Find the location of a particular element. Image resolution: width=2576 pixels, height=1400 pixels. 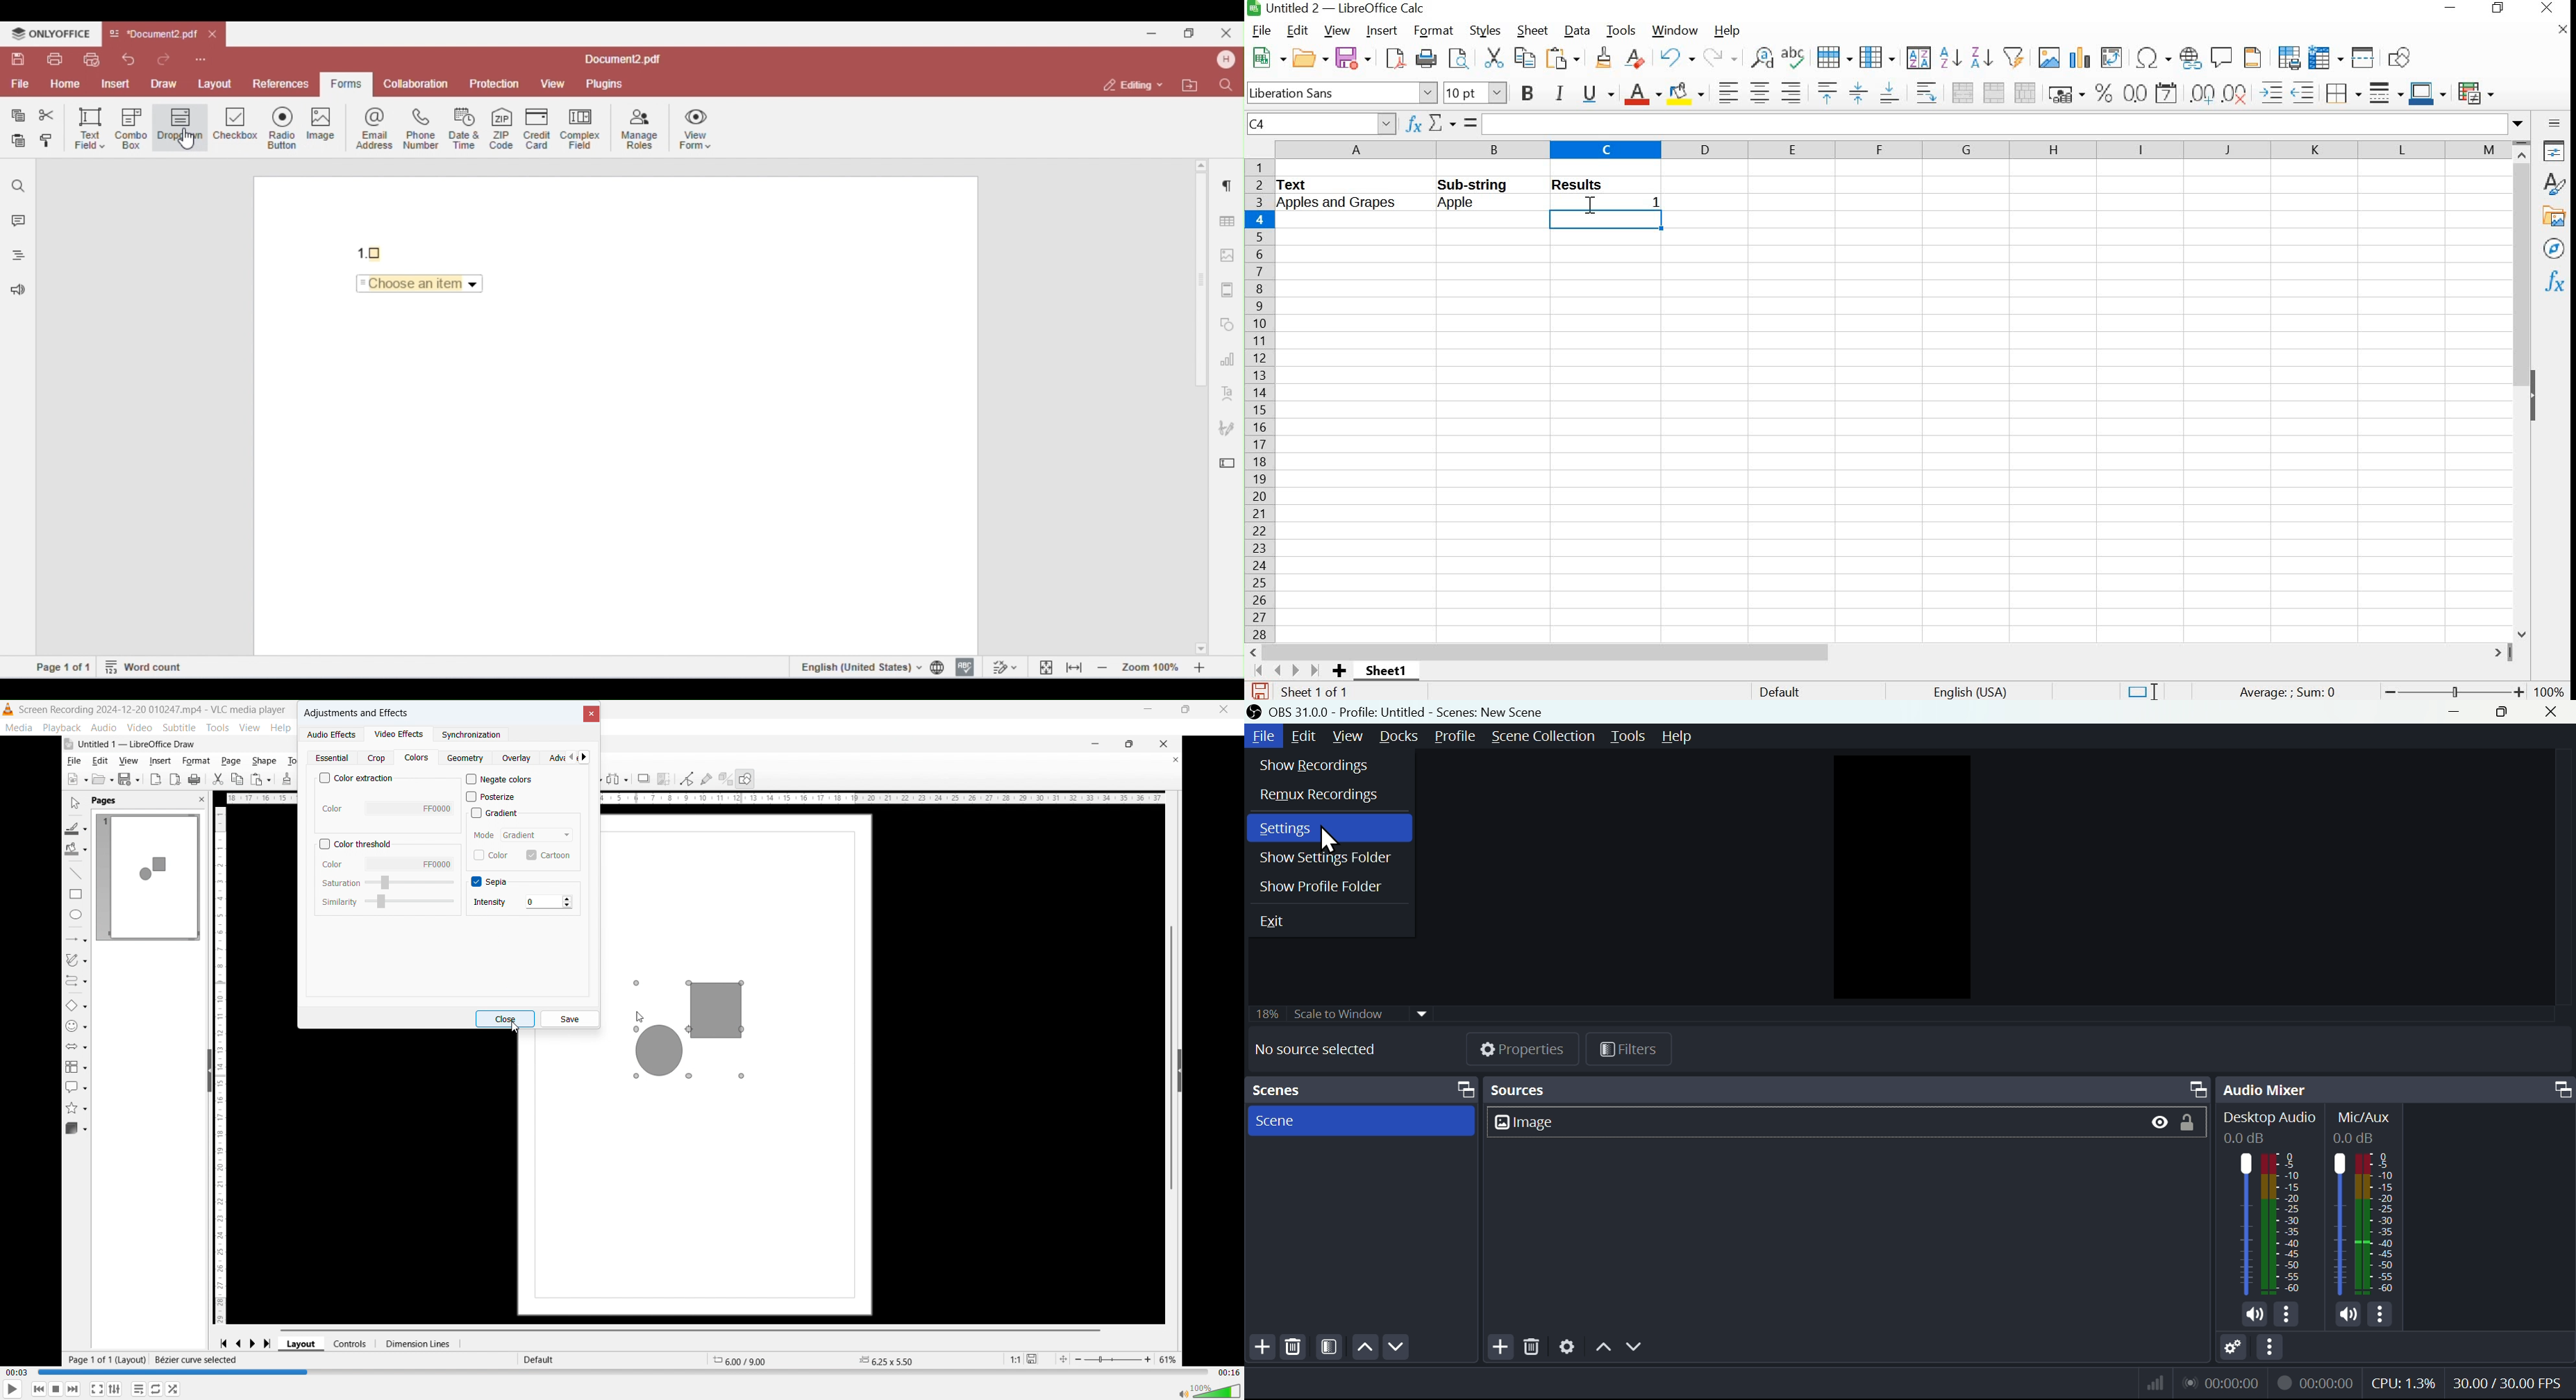

Negate colours  is located at coordinates (500, 779).